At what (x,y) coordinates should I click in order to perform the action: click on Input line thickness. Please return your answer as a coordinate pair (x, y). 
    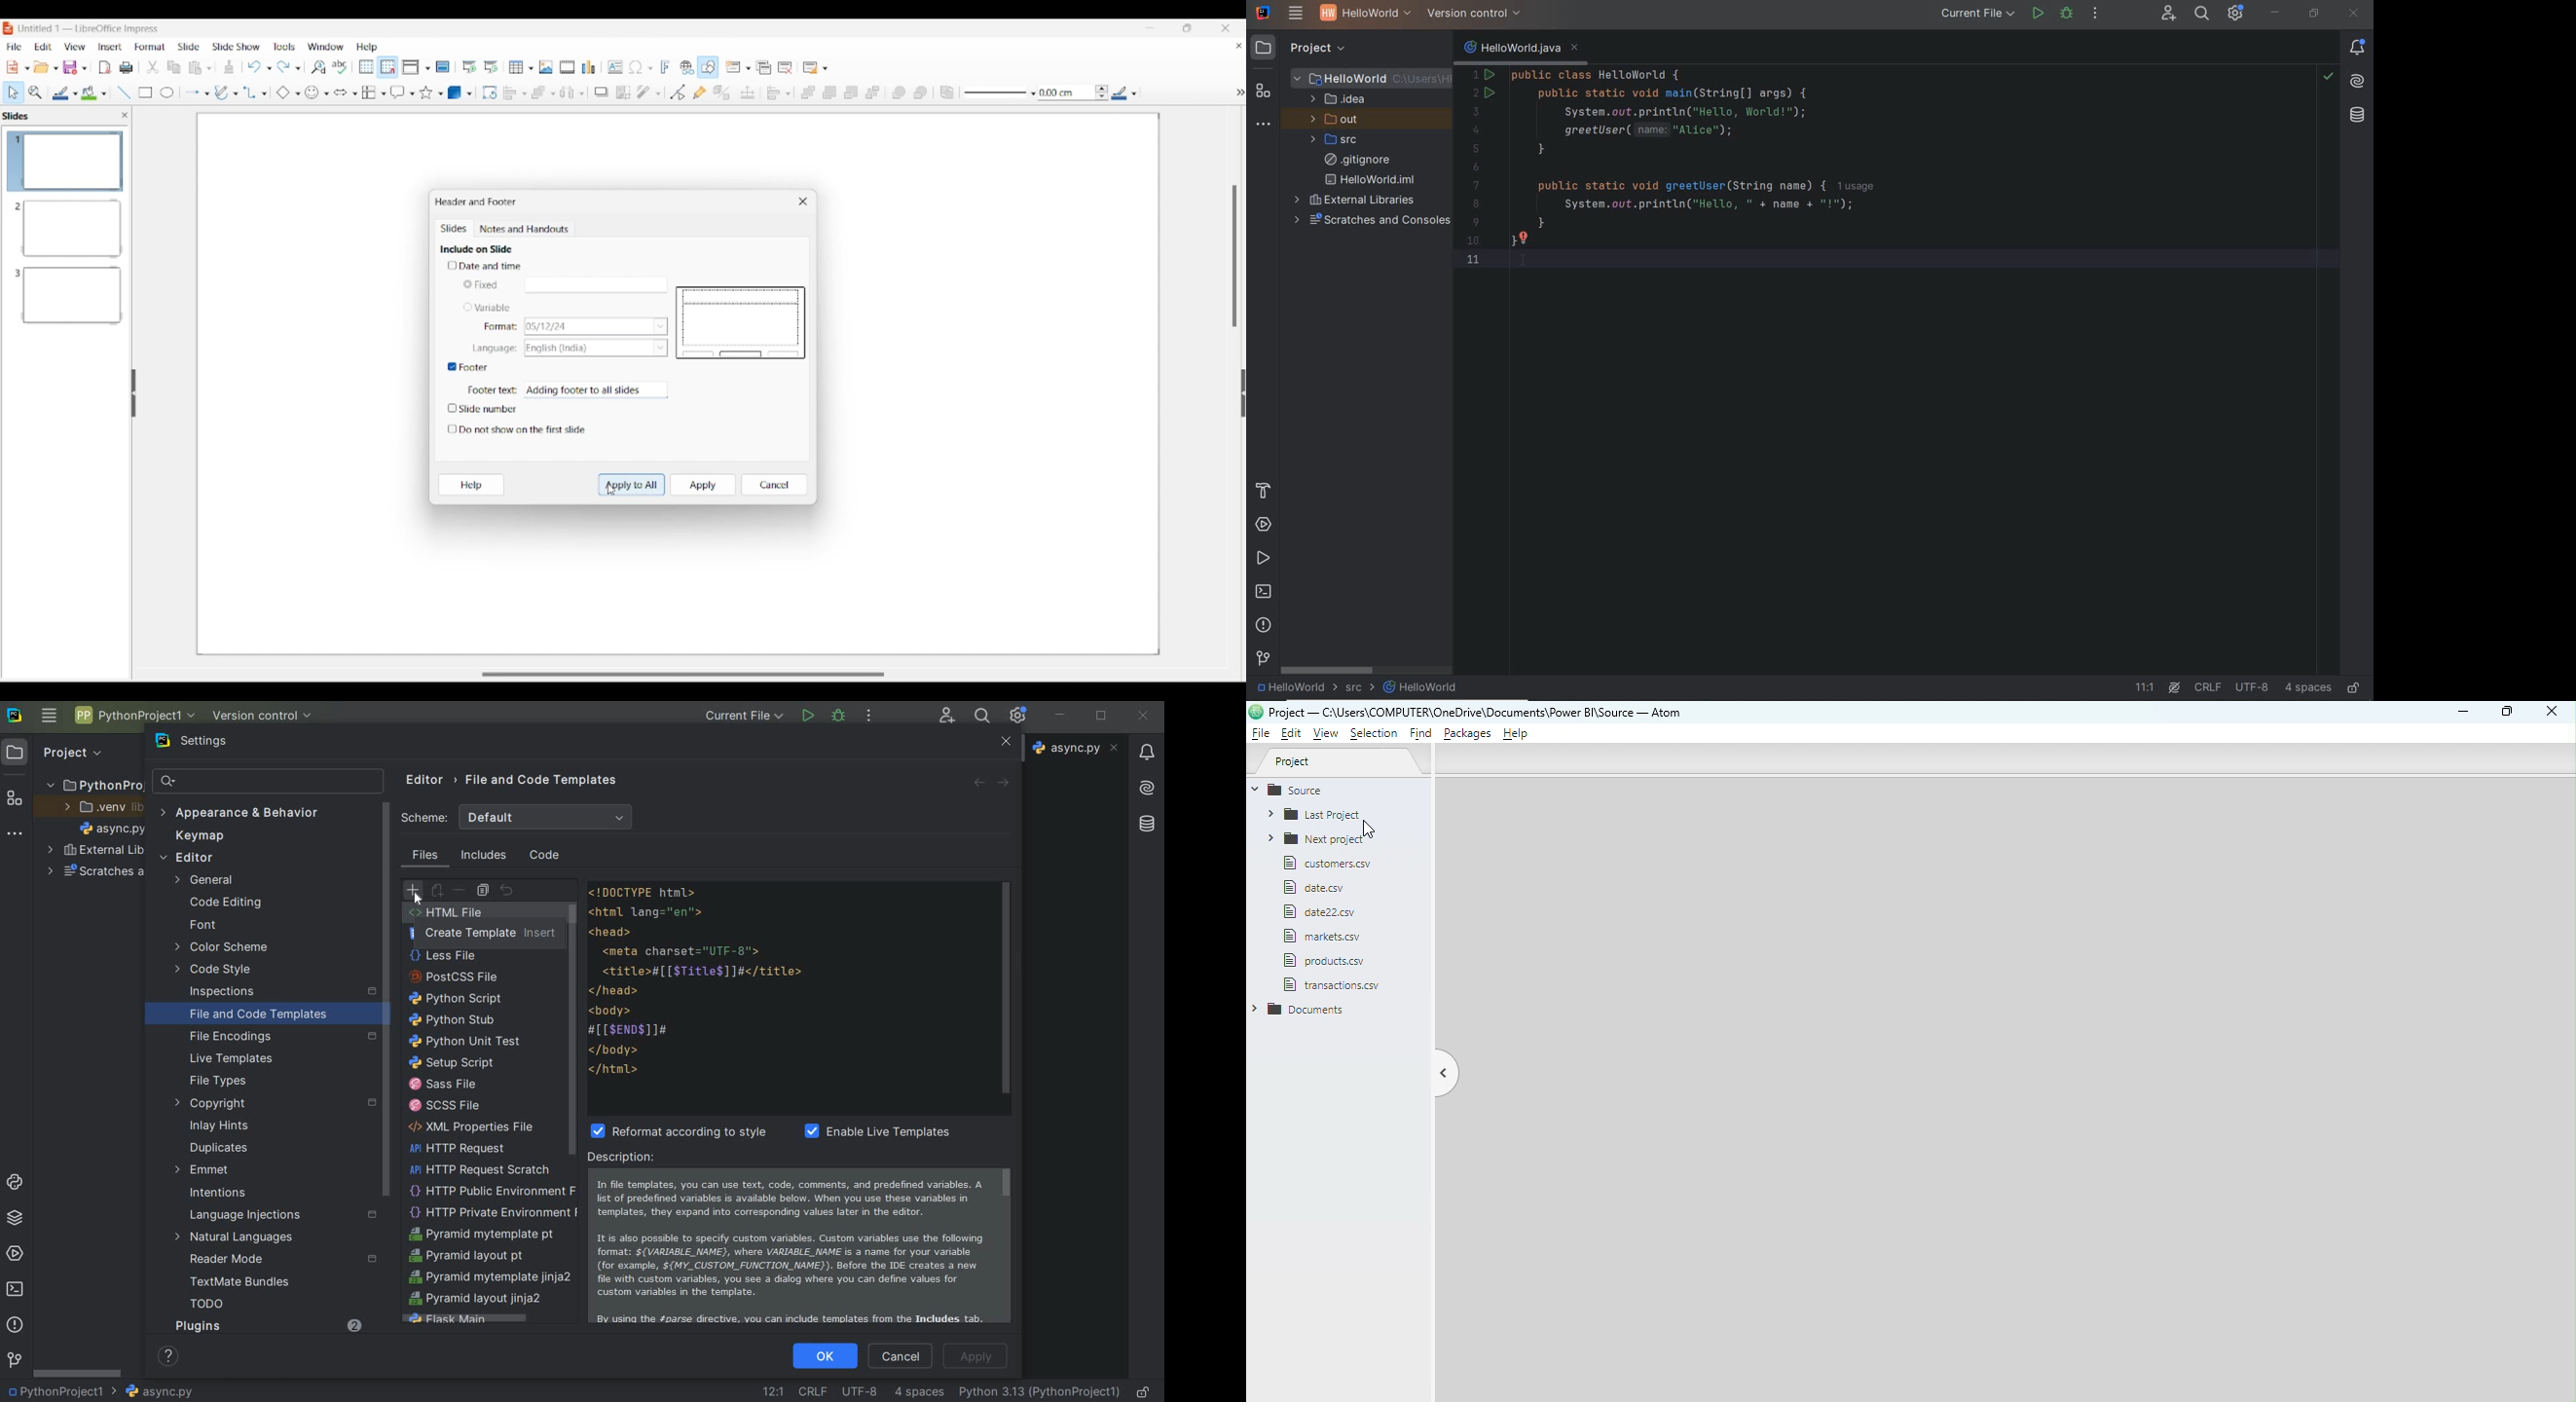
    Looking at the image, I should click on (1066, 93).